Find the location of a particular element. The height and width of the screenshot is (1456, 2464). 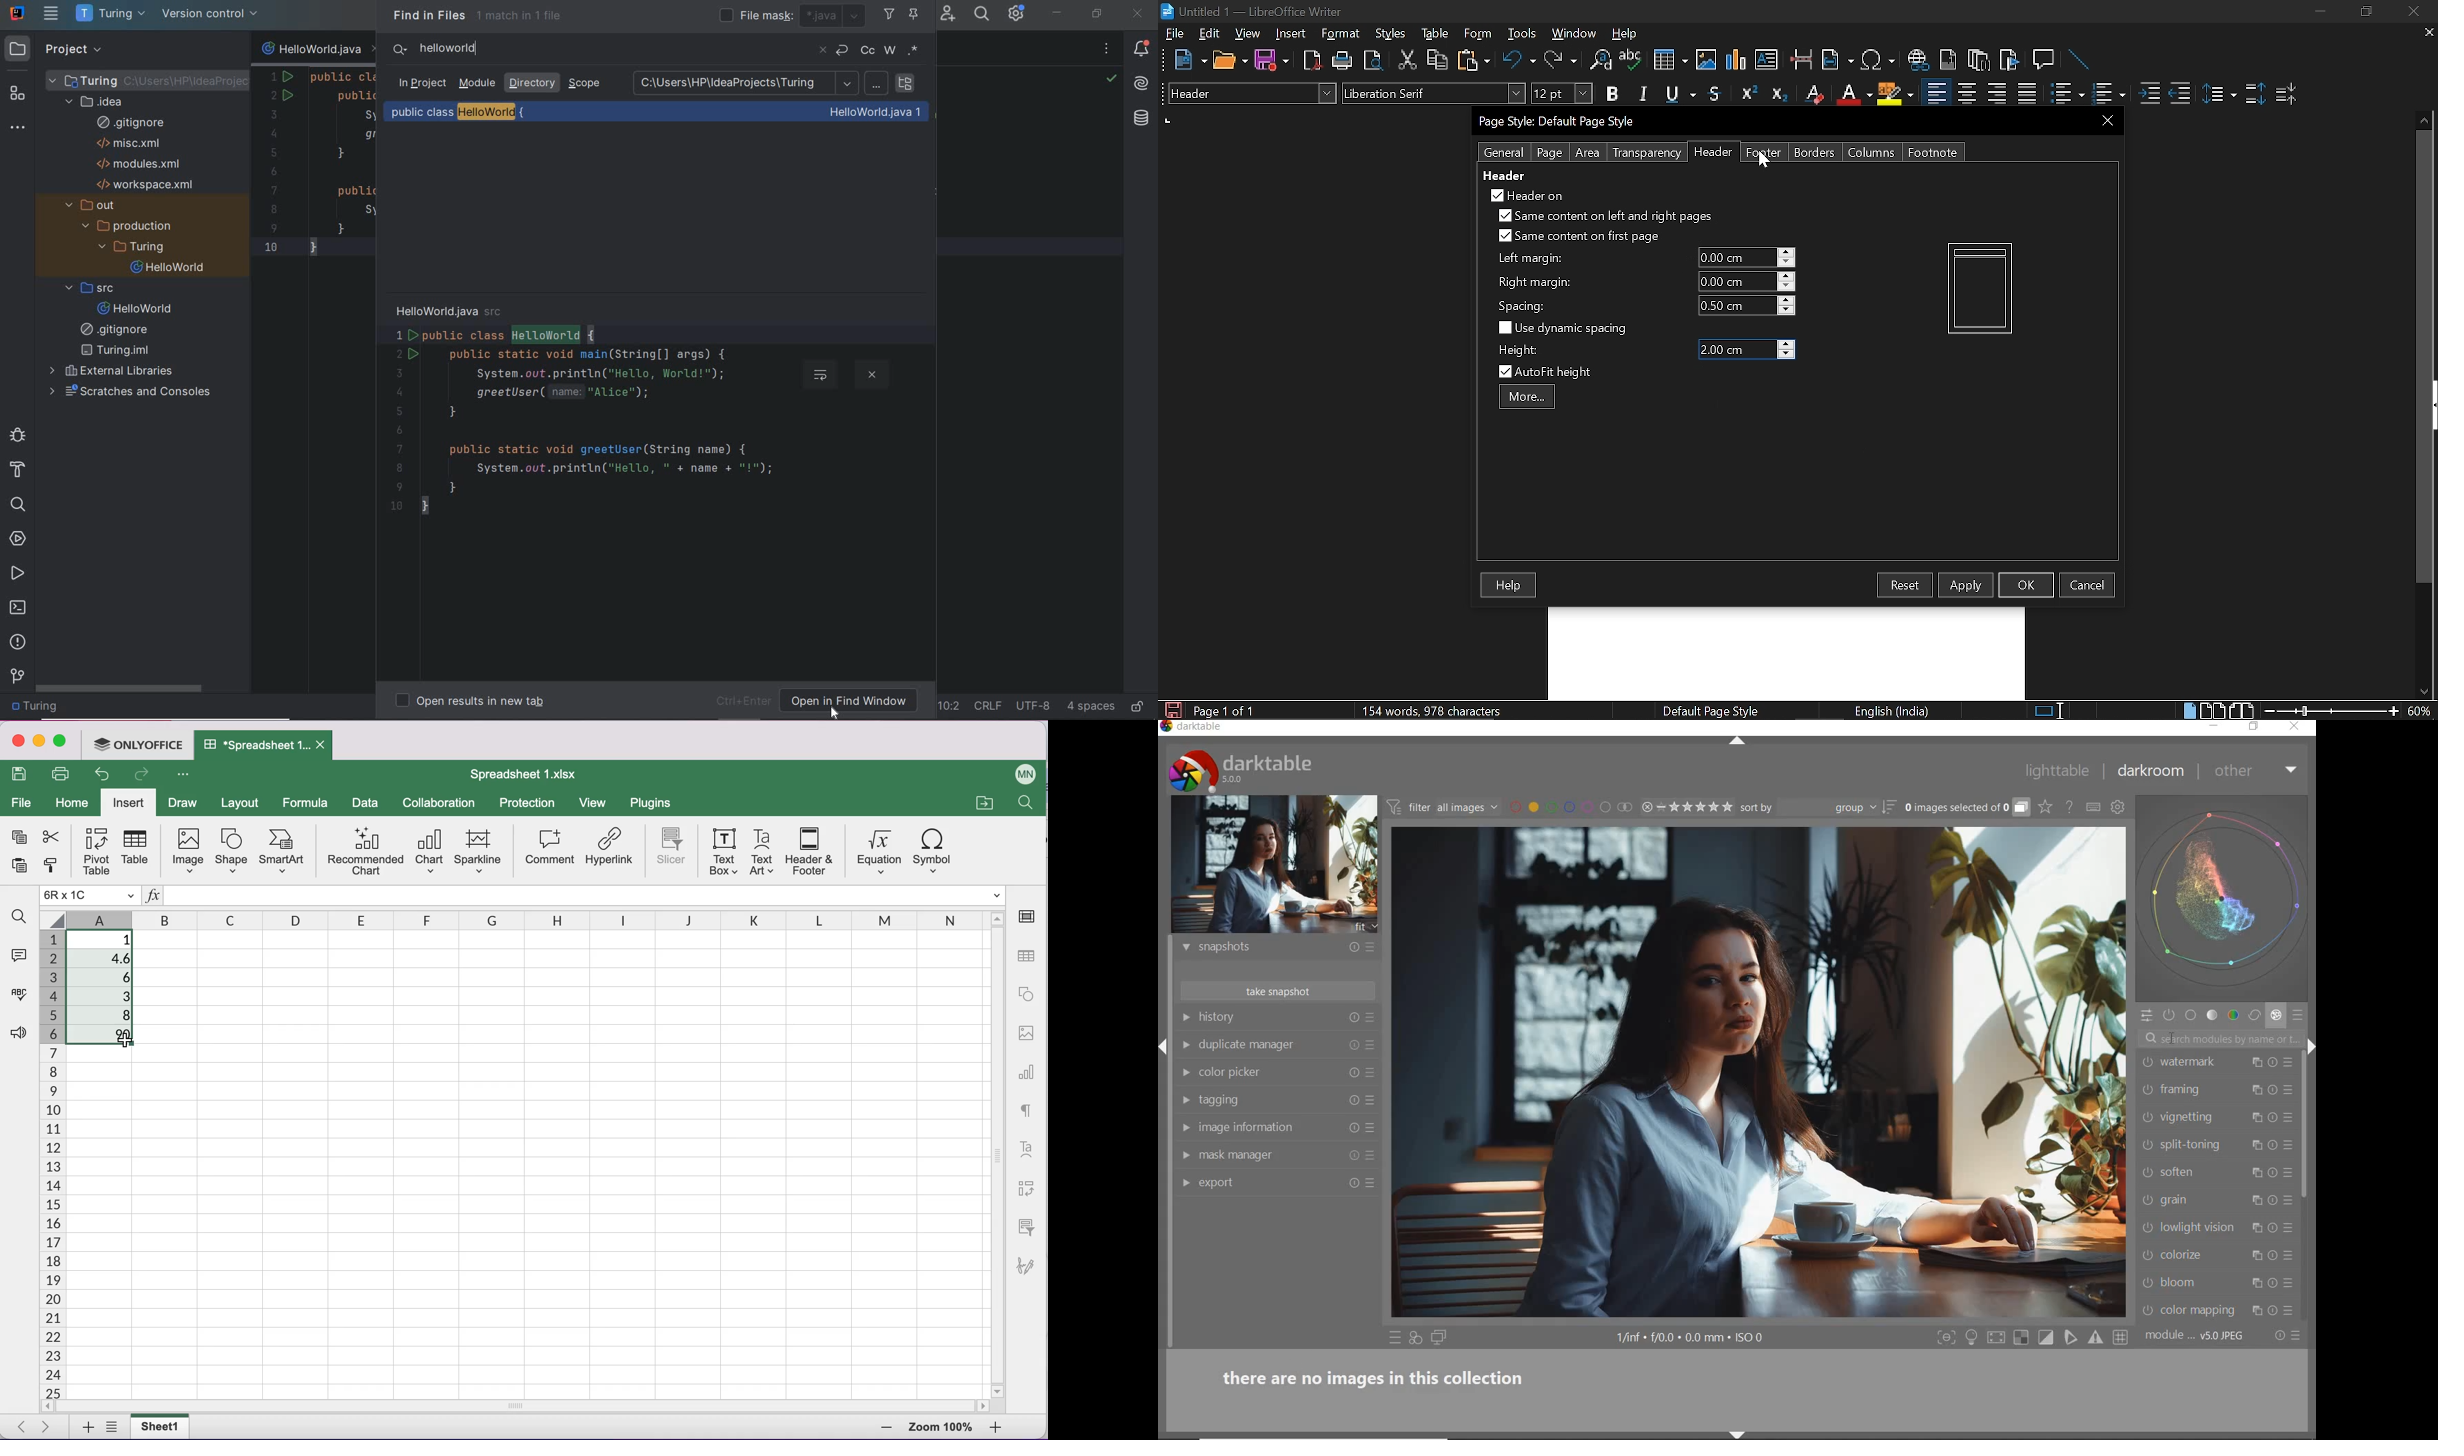

preset and preferences is located at coordinates (1371, 1045).